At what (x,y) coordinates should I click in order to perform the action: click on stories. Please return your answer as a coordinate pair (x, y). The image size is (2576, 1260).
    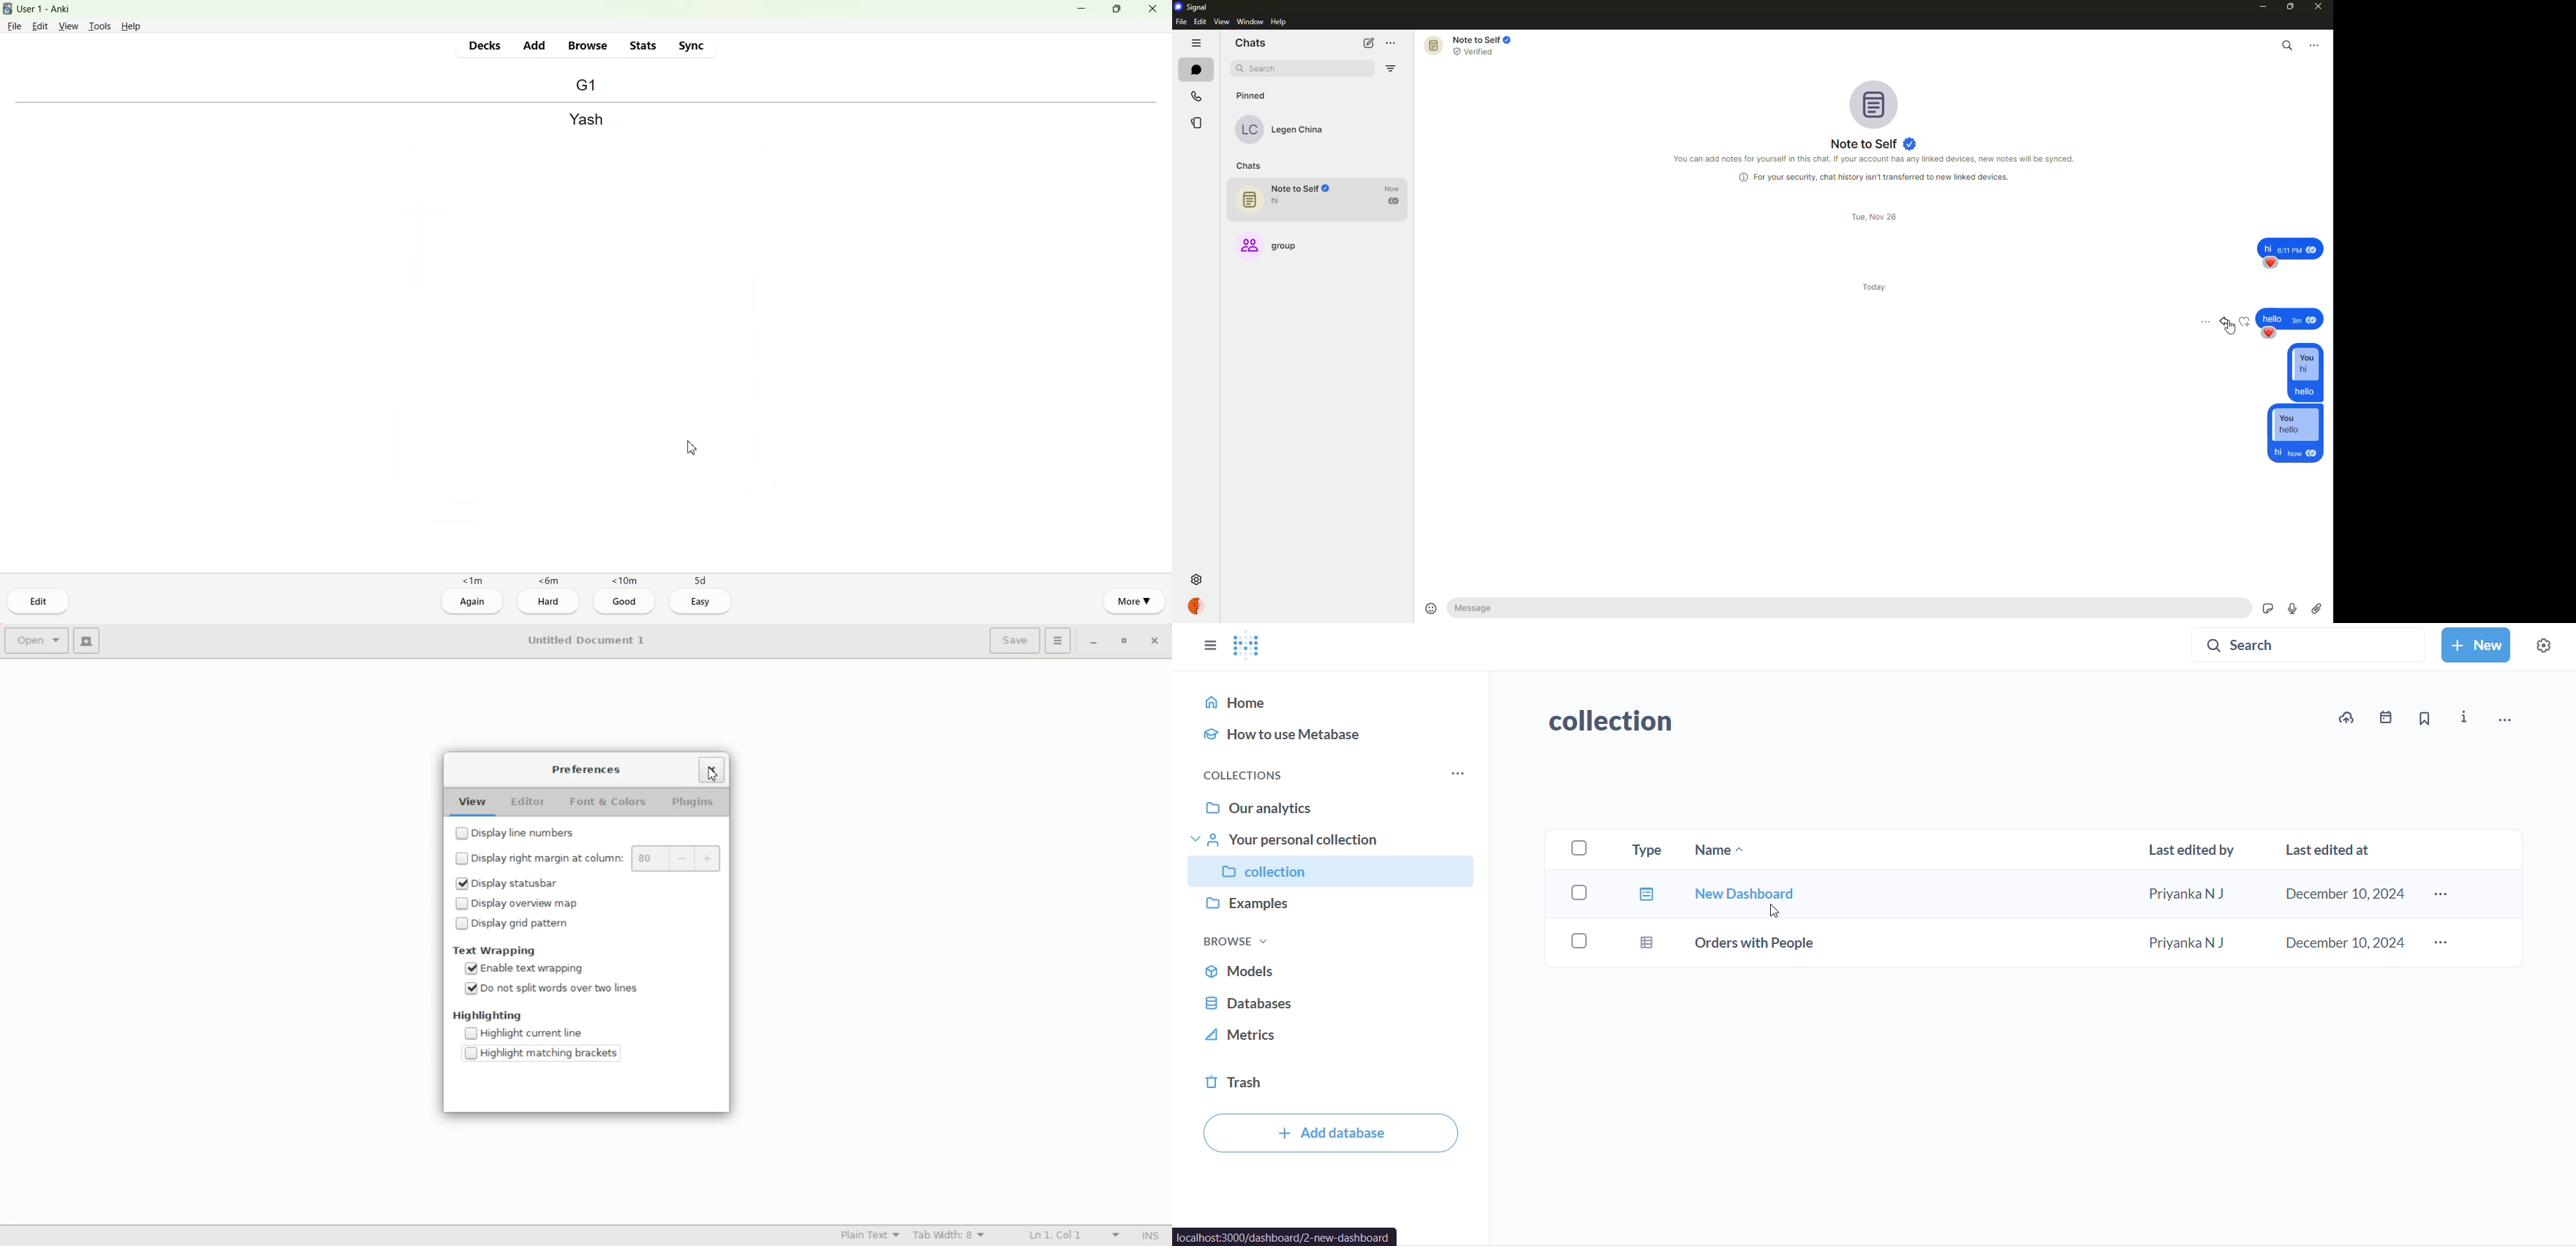
    Looking at the image, I should click on (1198, 122).